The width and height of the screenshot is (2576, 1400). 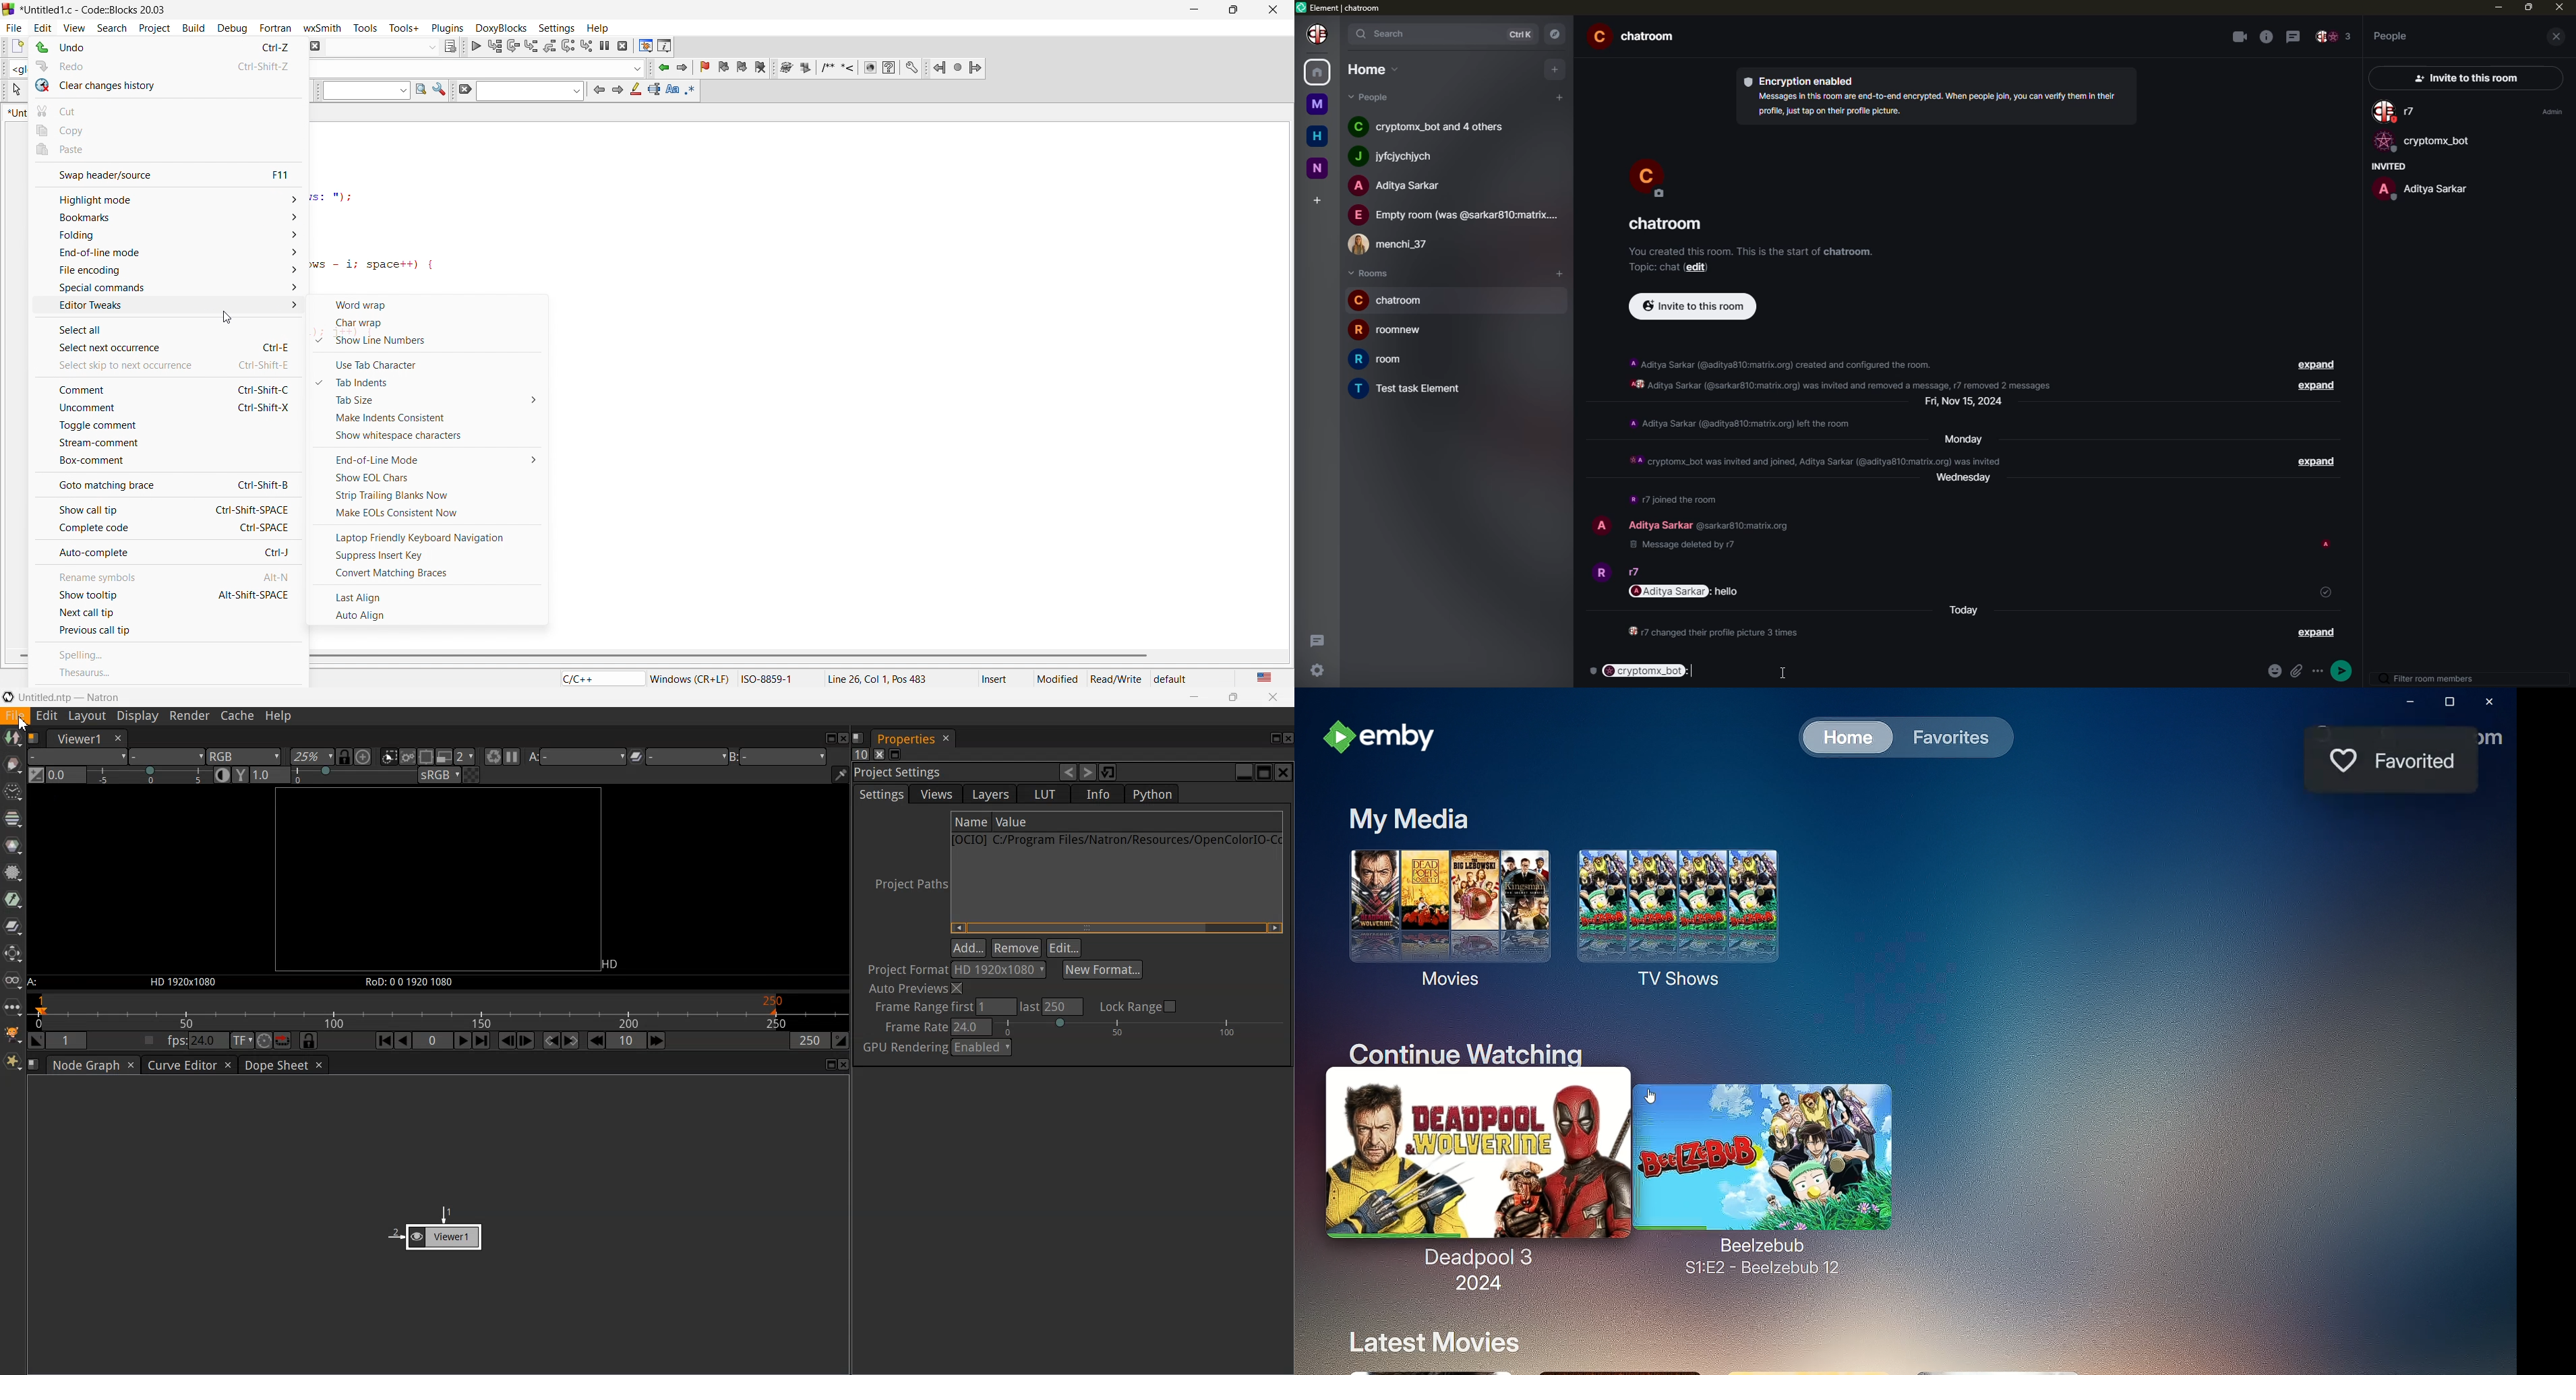 What do you see at coordinates (832, 1064) in the screenshot?
I see `Maximize` at bounding box center [832, 1064].